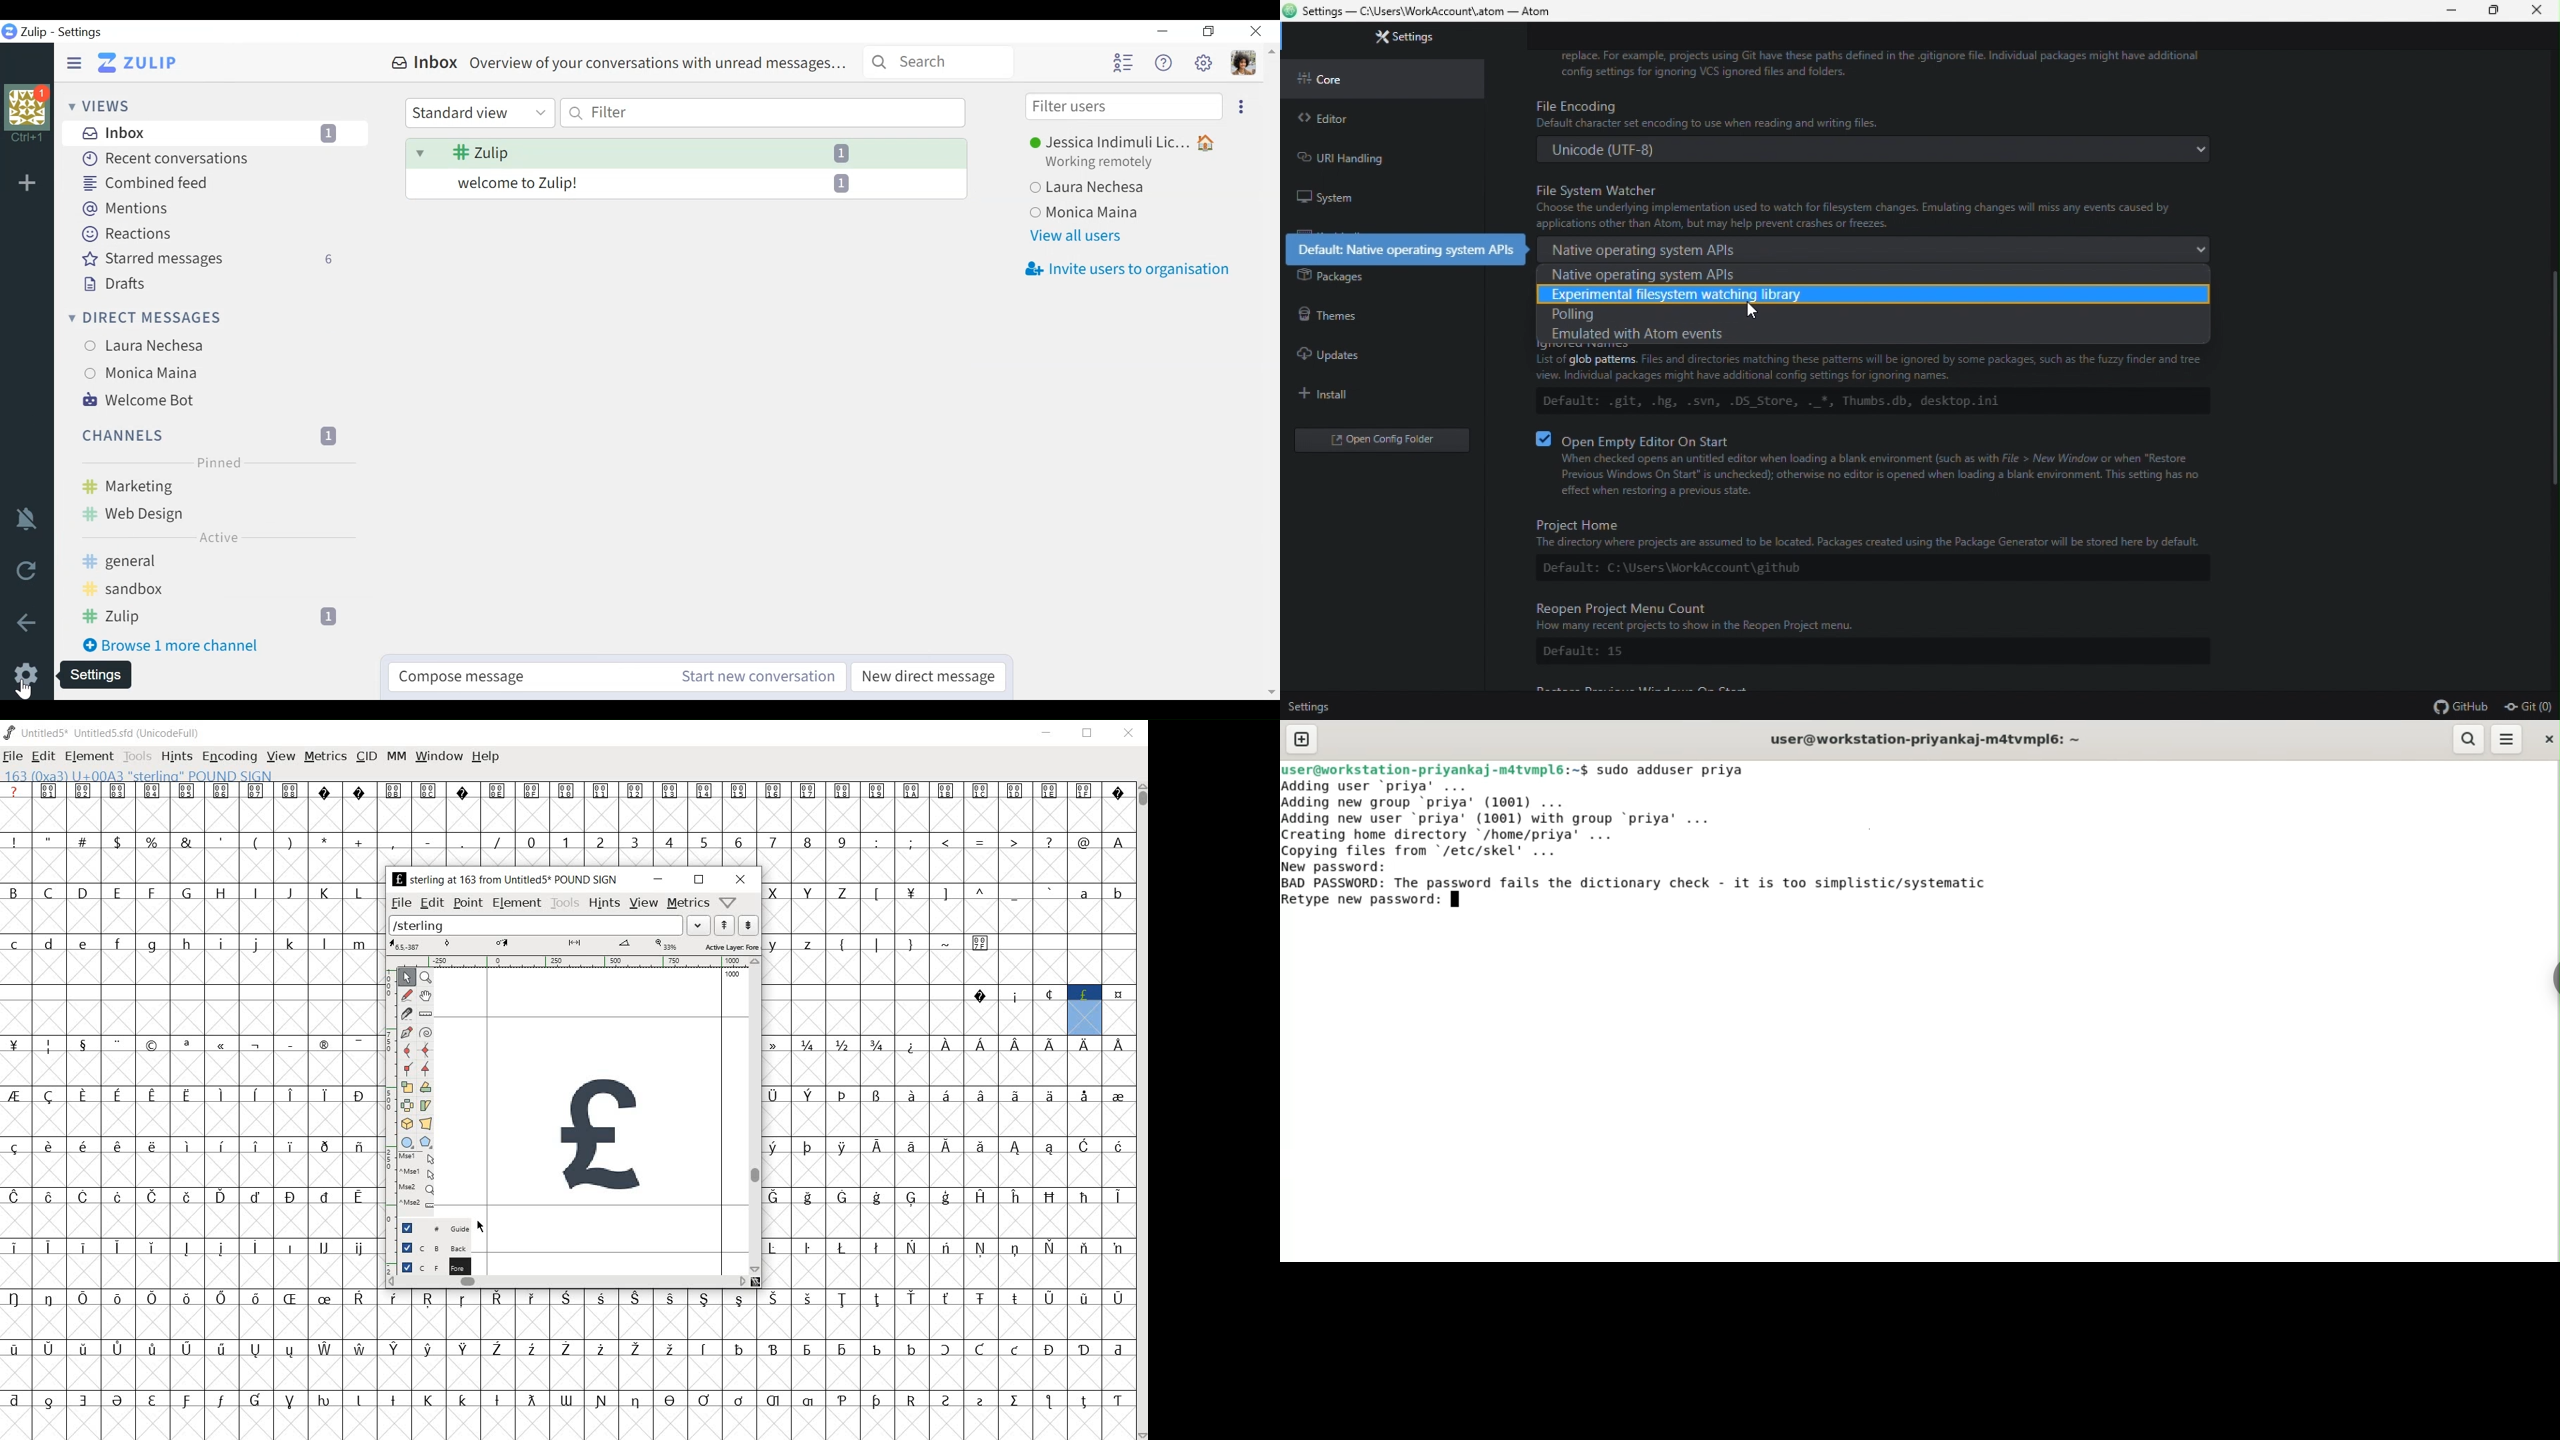  I want to click on retype new password, so click(1373, 903).